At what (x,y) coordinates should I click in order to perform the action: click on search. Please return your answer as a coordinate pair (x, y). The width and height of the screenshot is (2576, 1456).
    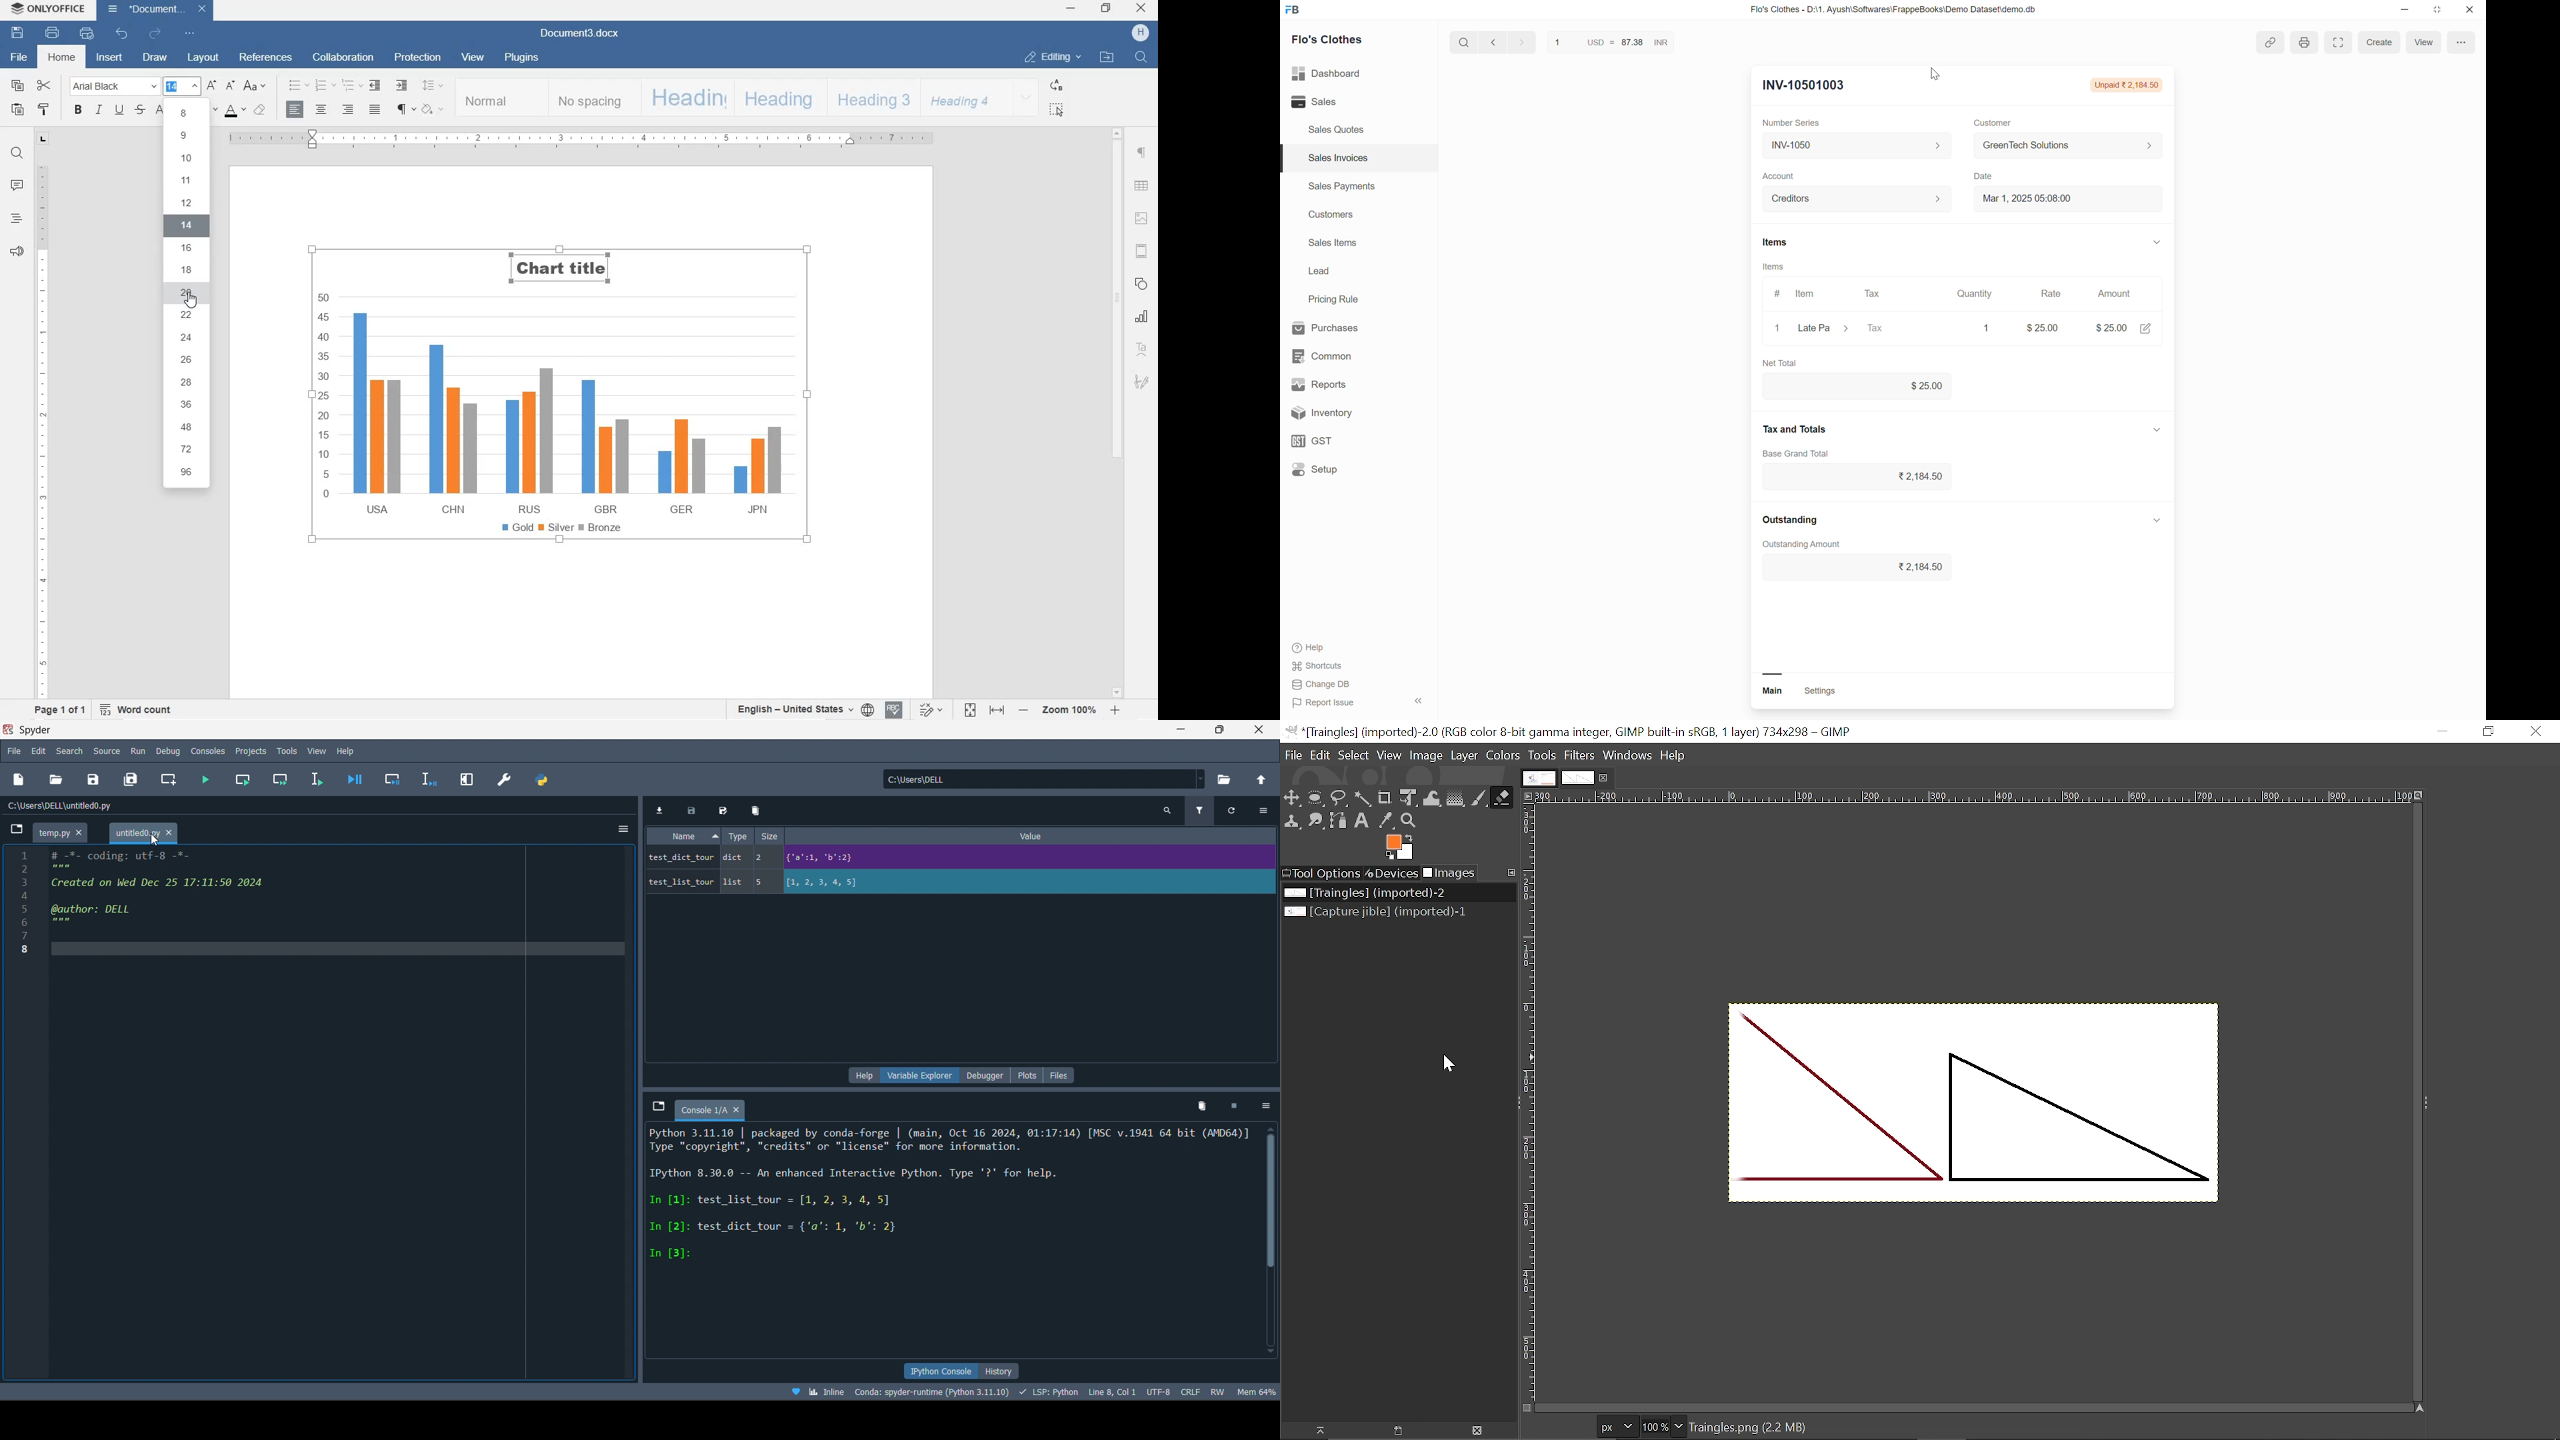
    Looking at the image, I should click on (68, 751).